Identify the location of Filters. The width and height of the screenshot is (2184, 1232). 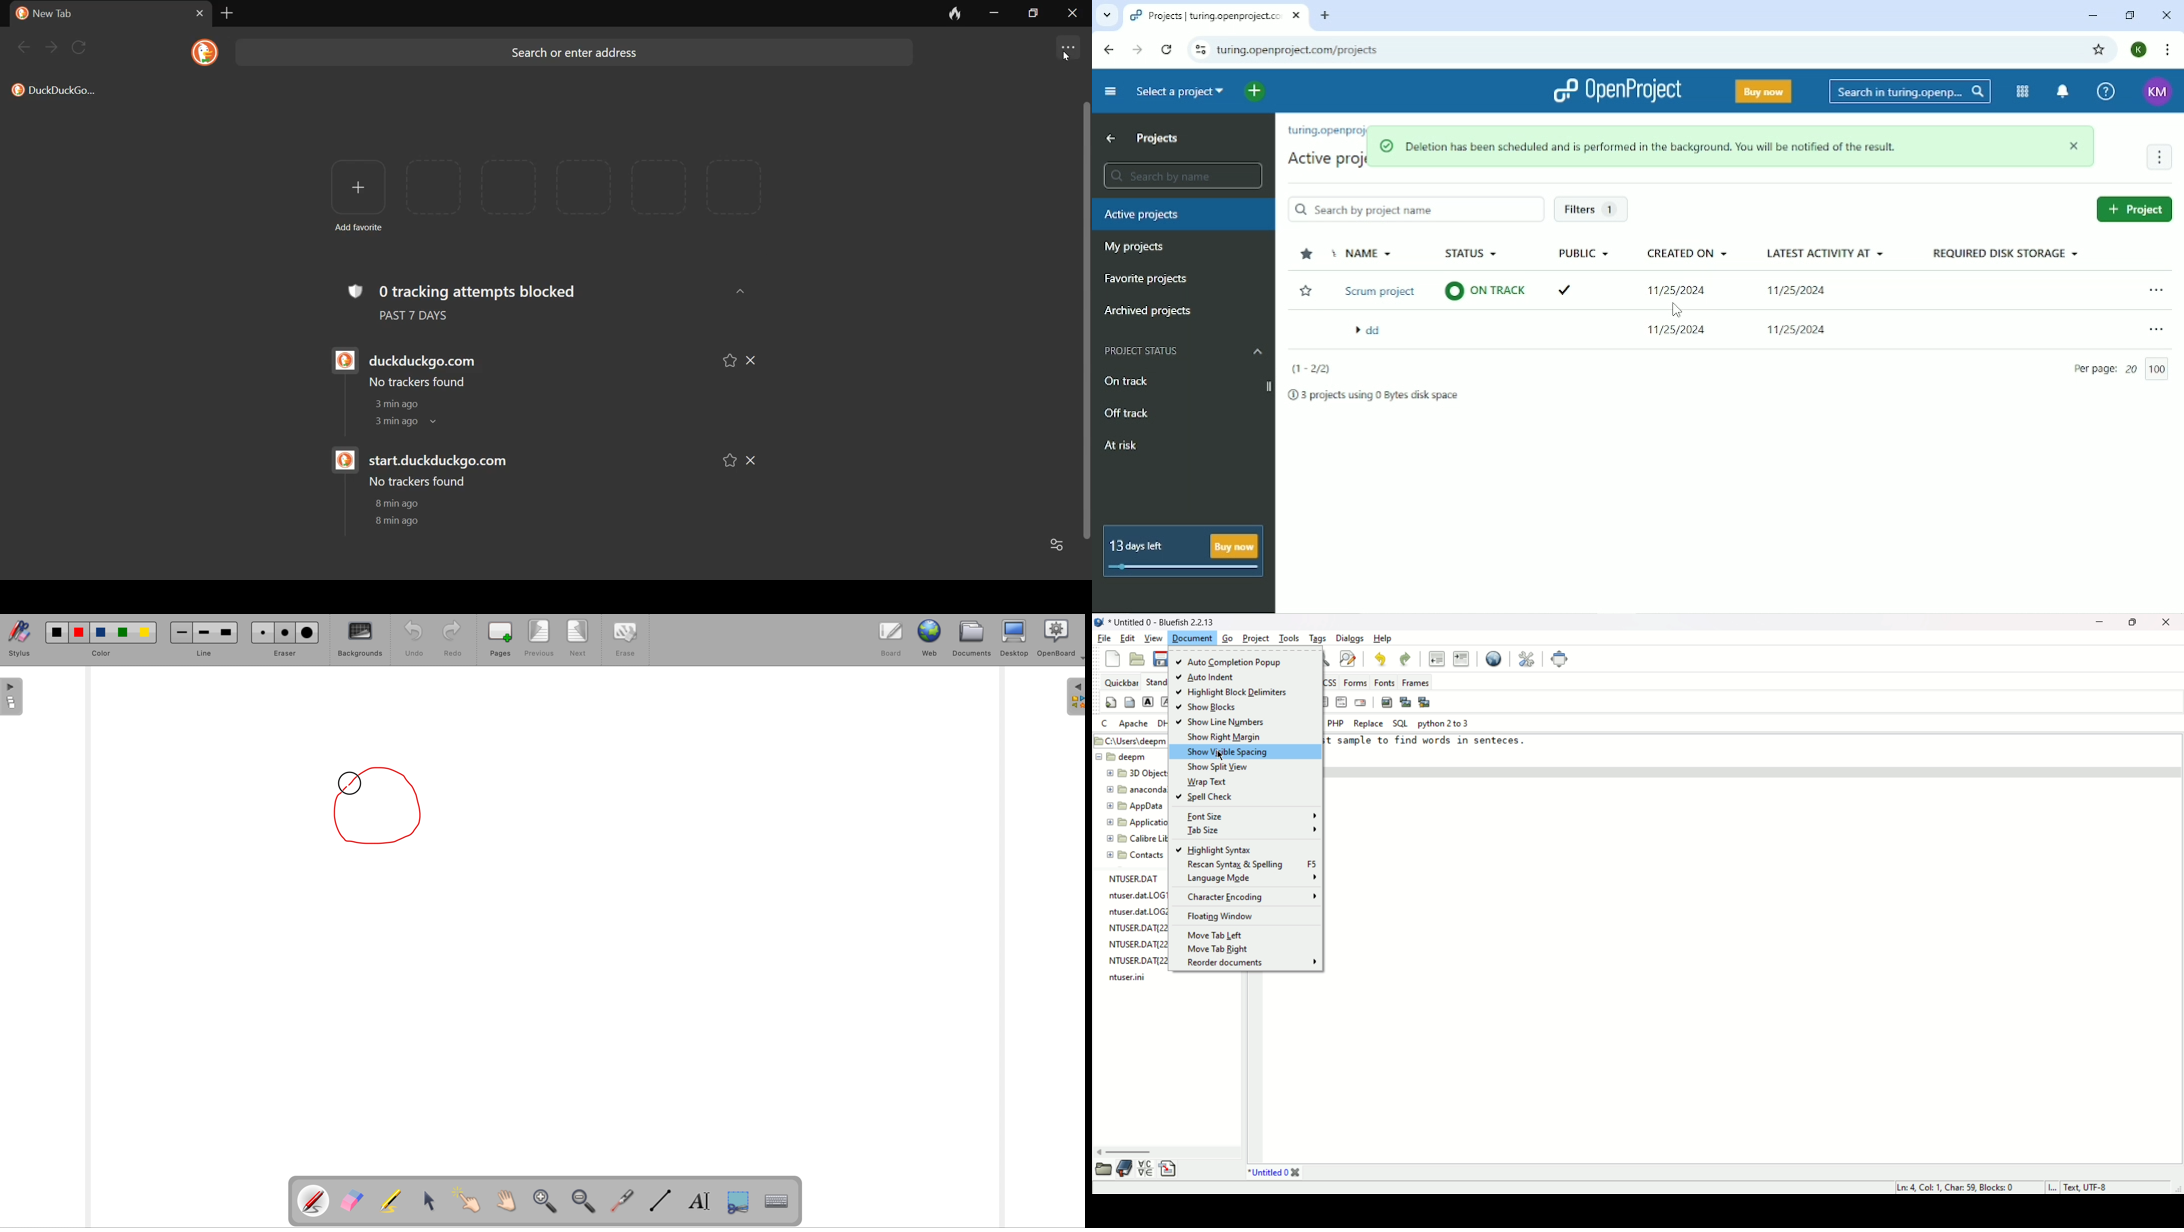
(1594, 209).